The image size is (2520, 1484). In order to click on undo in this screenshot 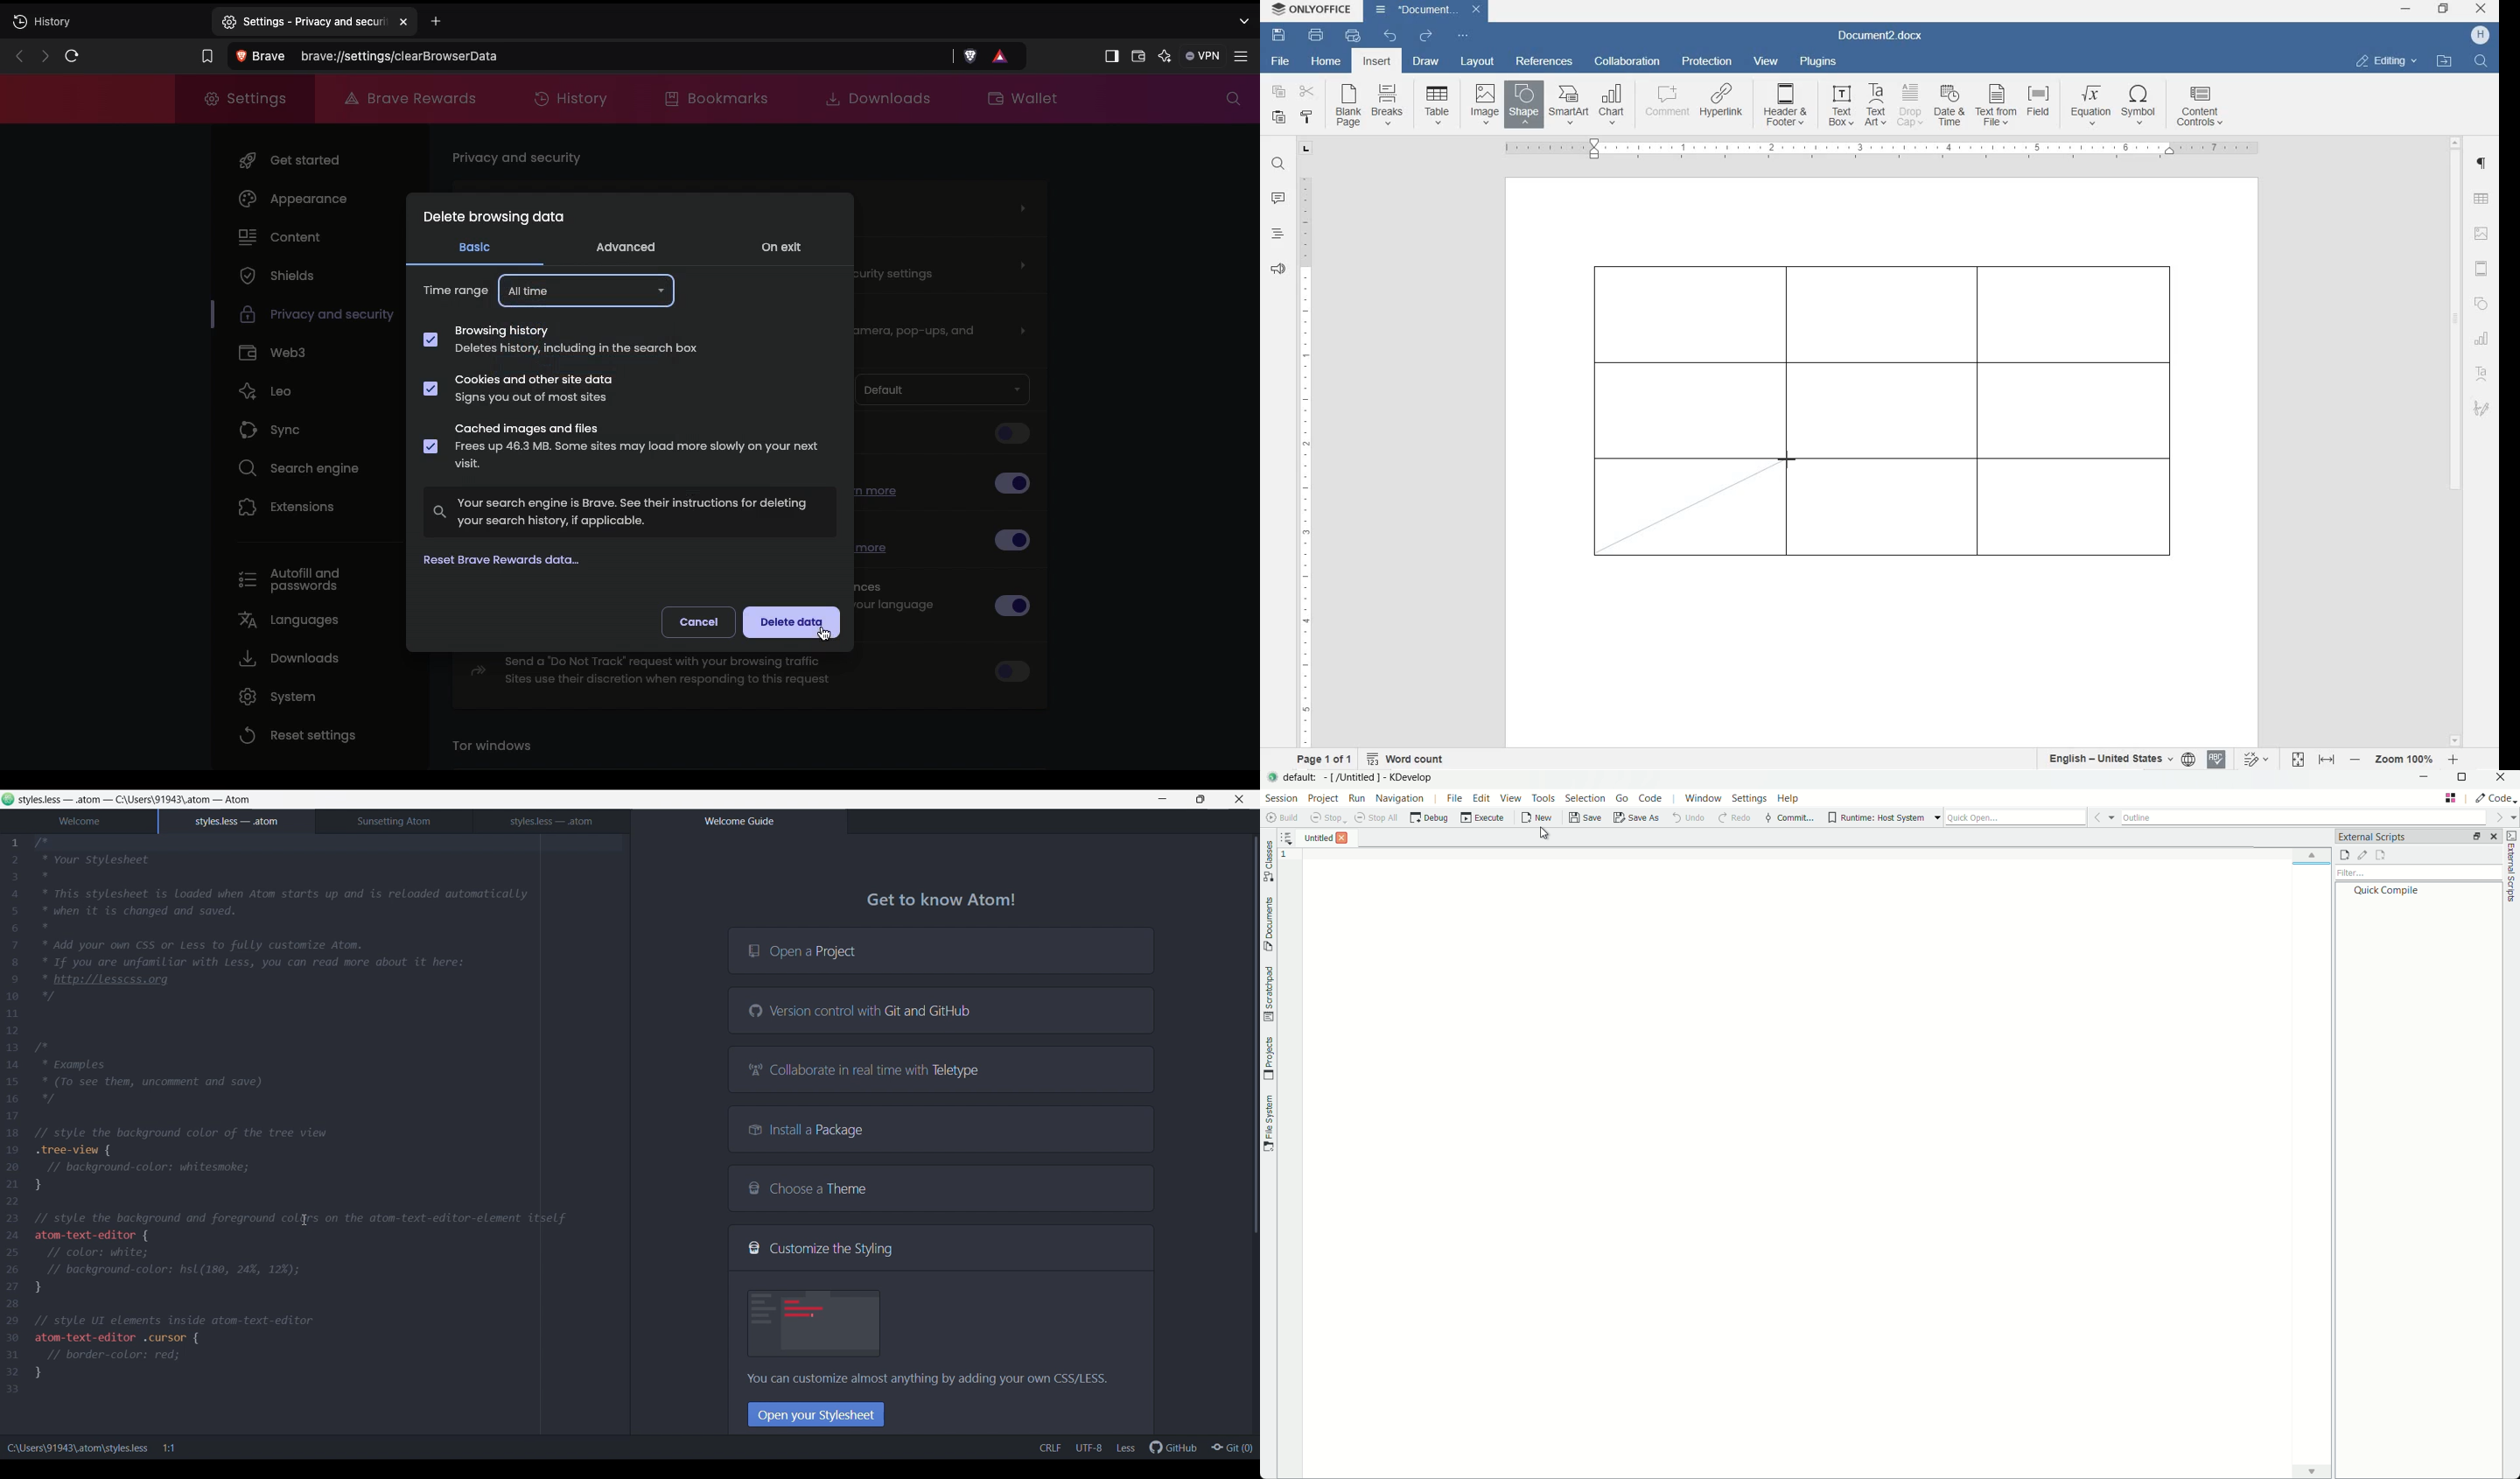, I will do `click(1389, 36)`.